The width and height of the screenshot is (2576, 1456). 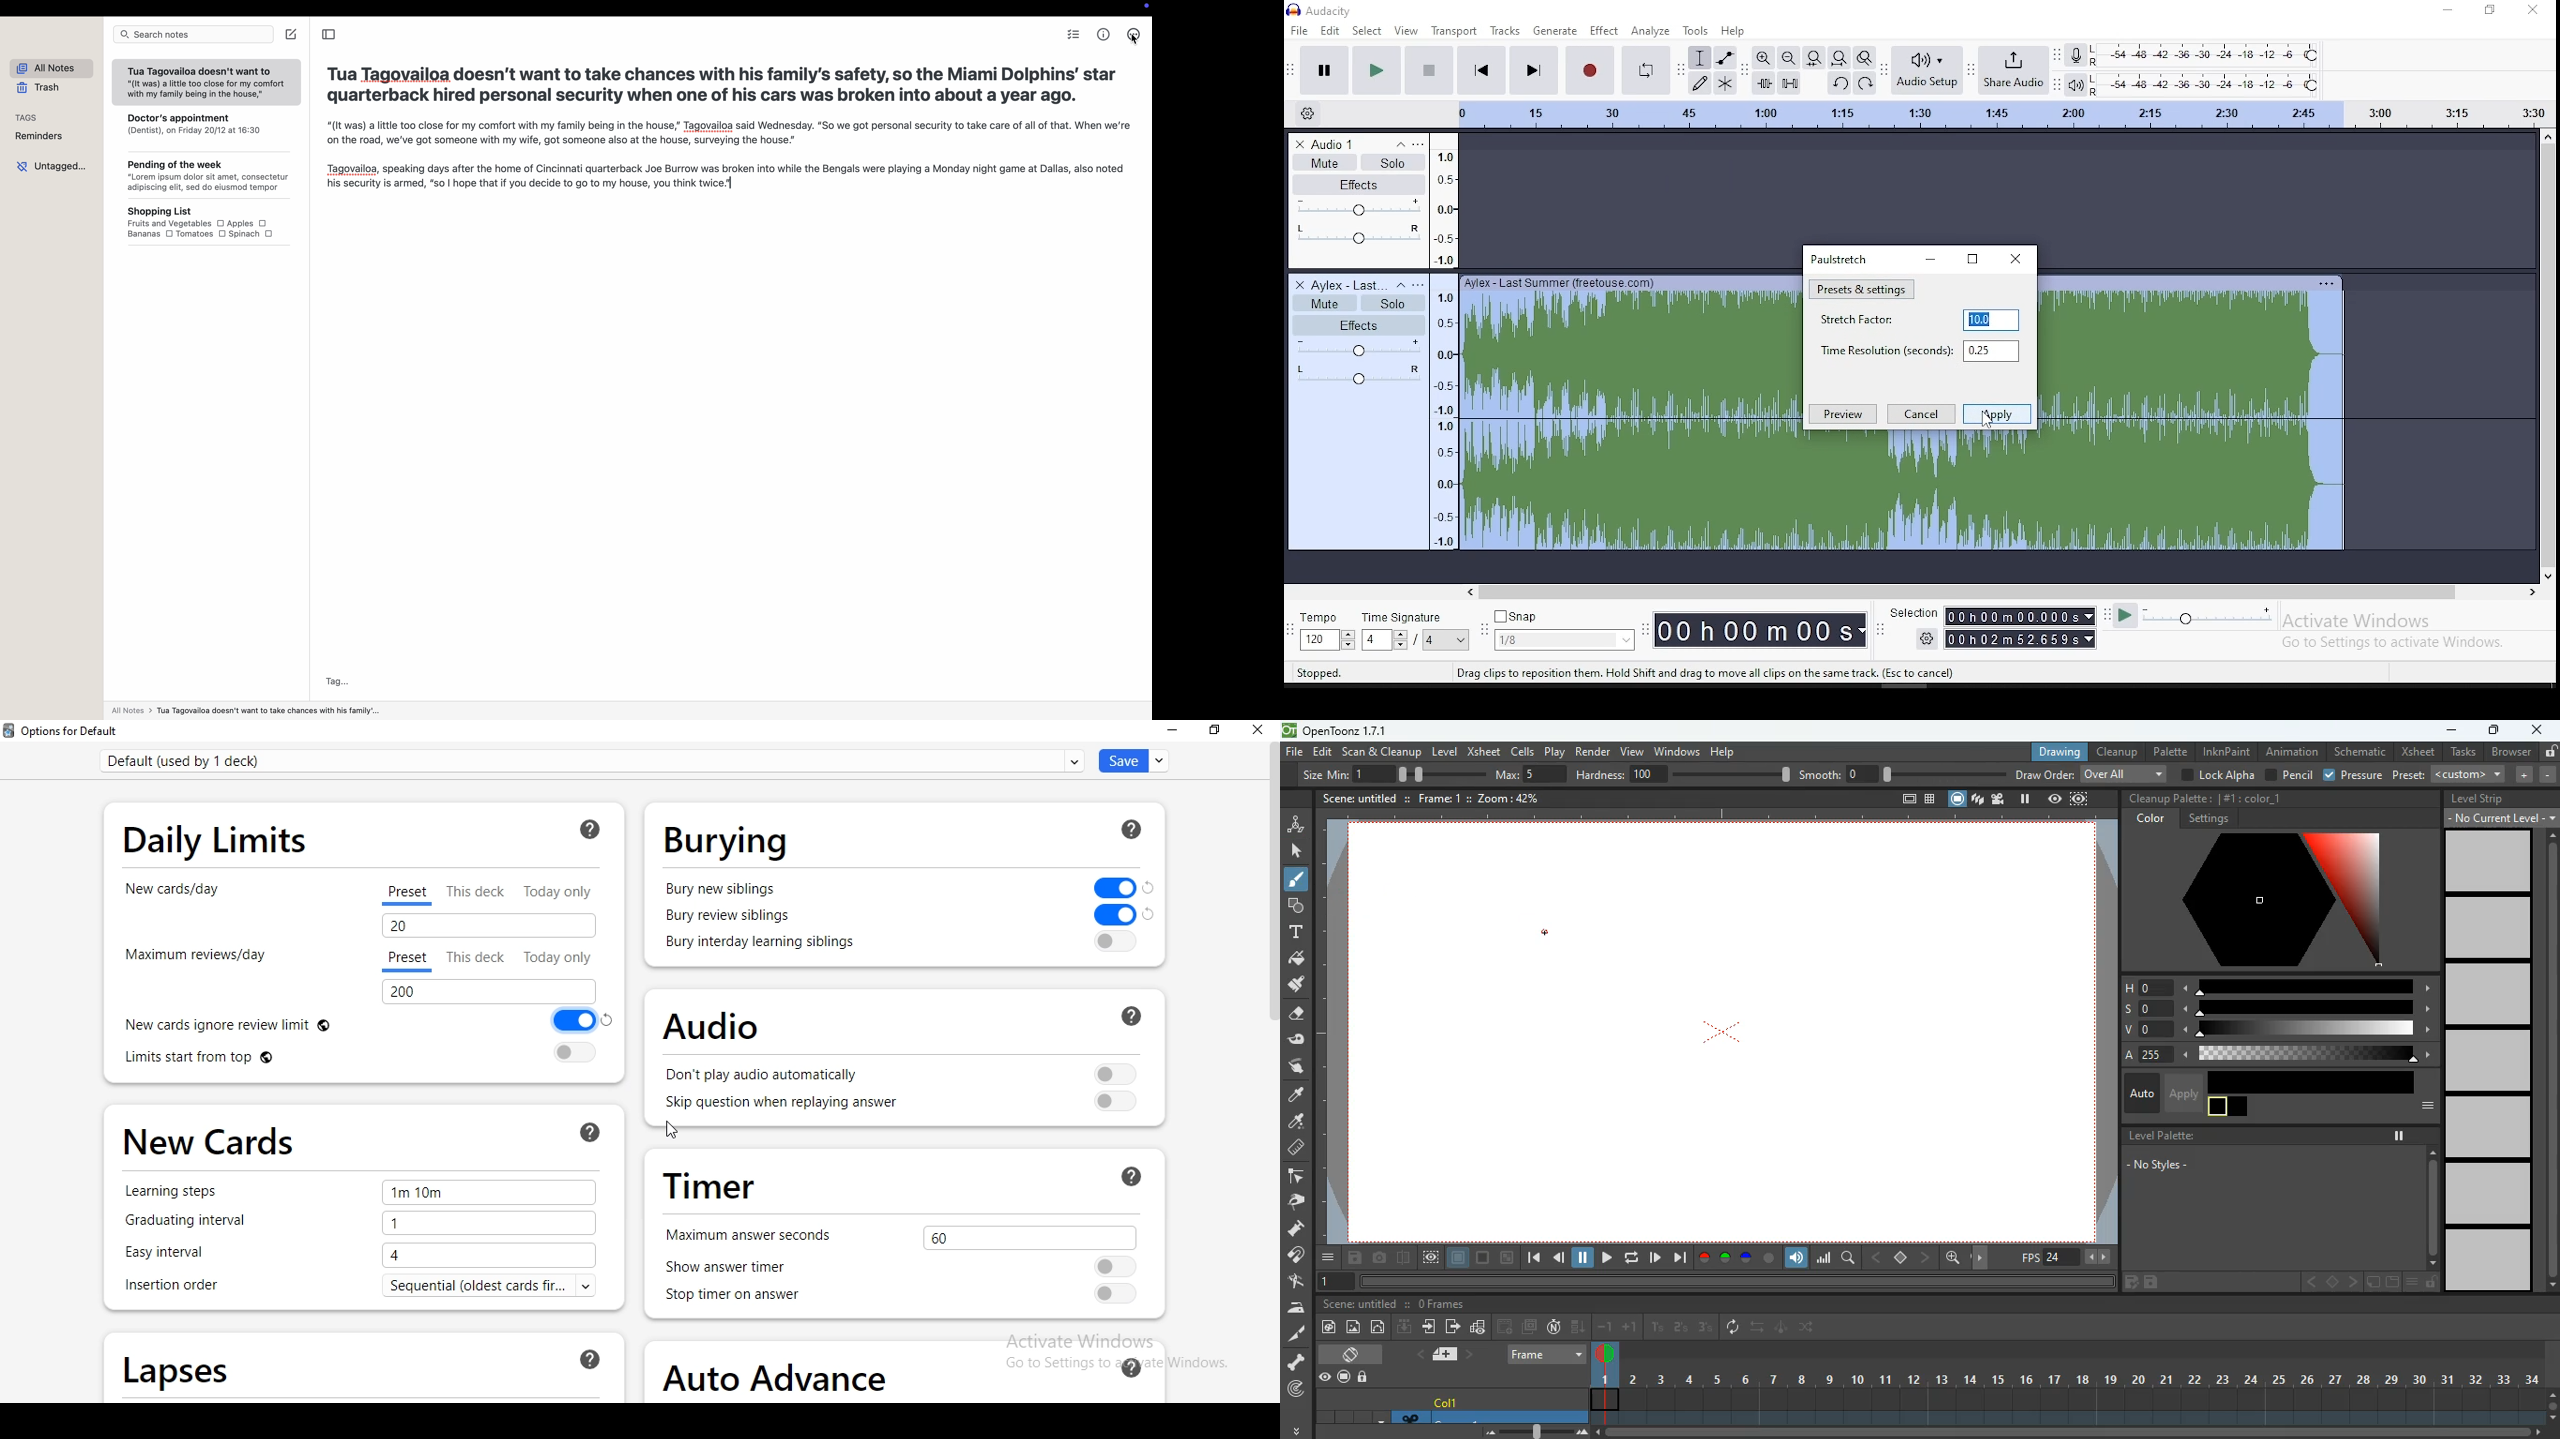 I want to click on Toggle, so click(x=1116, y=1266).